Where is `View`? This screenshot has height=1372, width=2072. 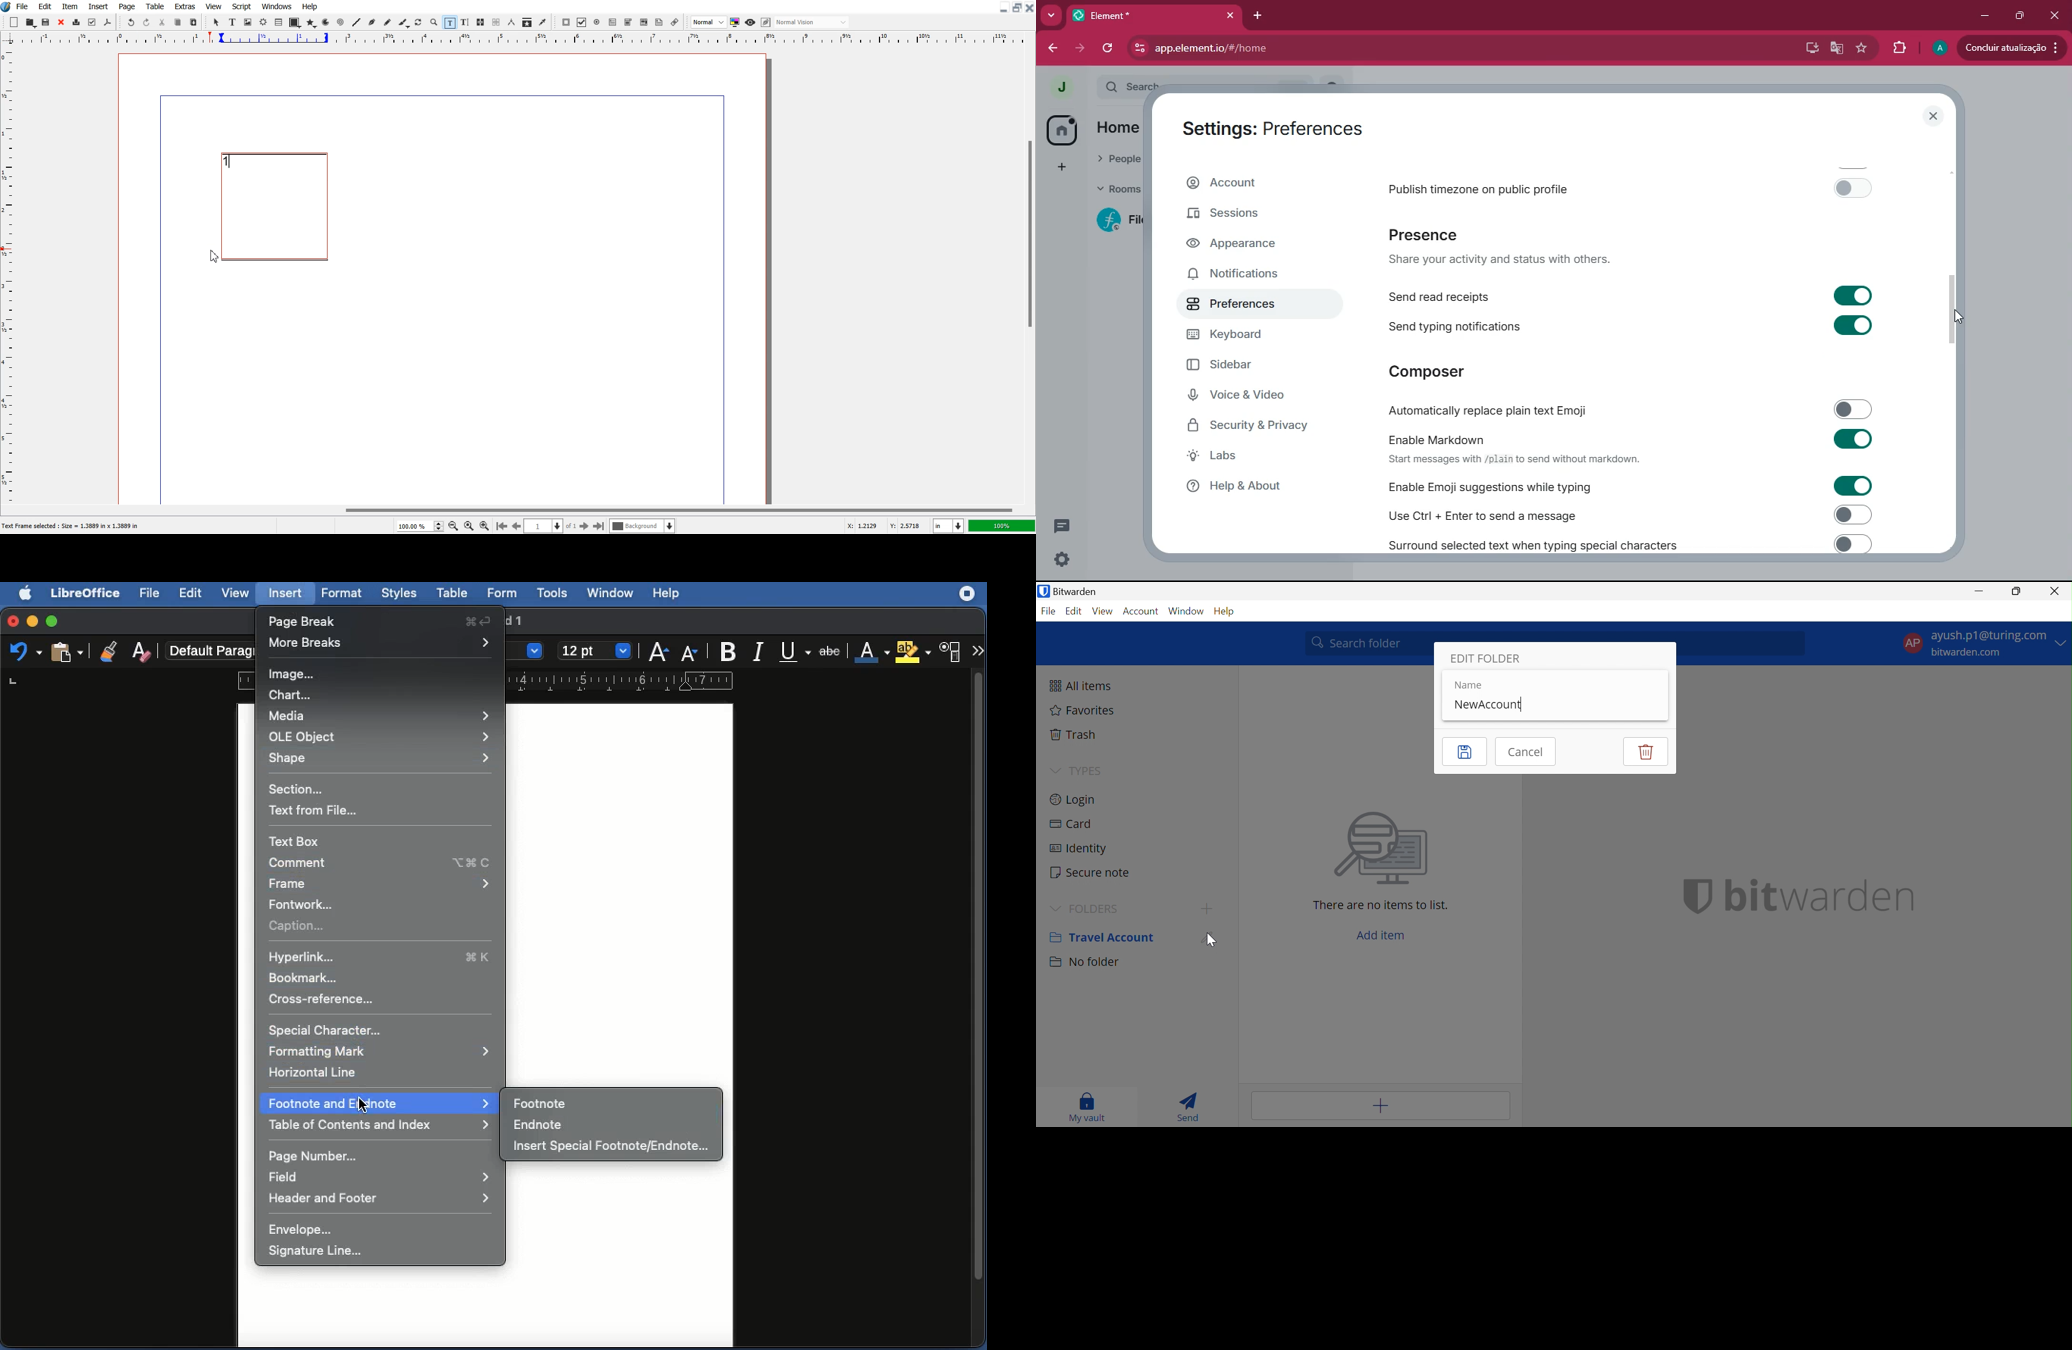 View is located at coordinates (1104, 611).